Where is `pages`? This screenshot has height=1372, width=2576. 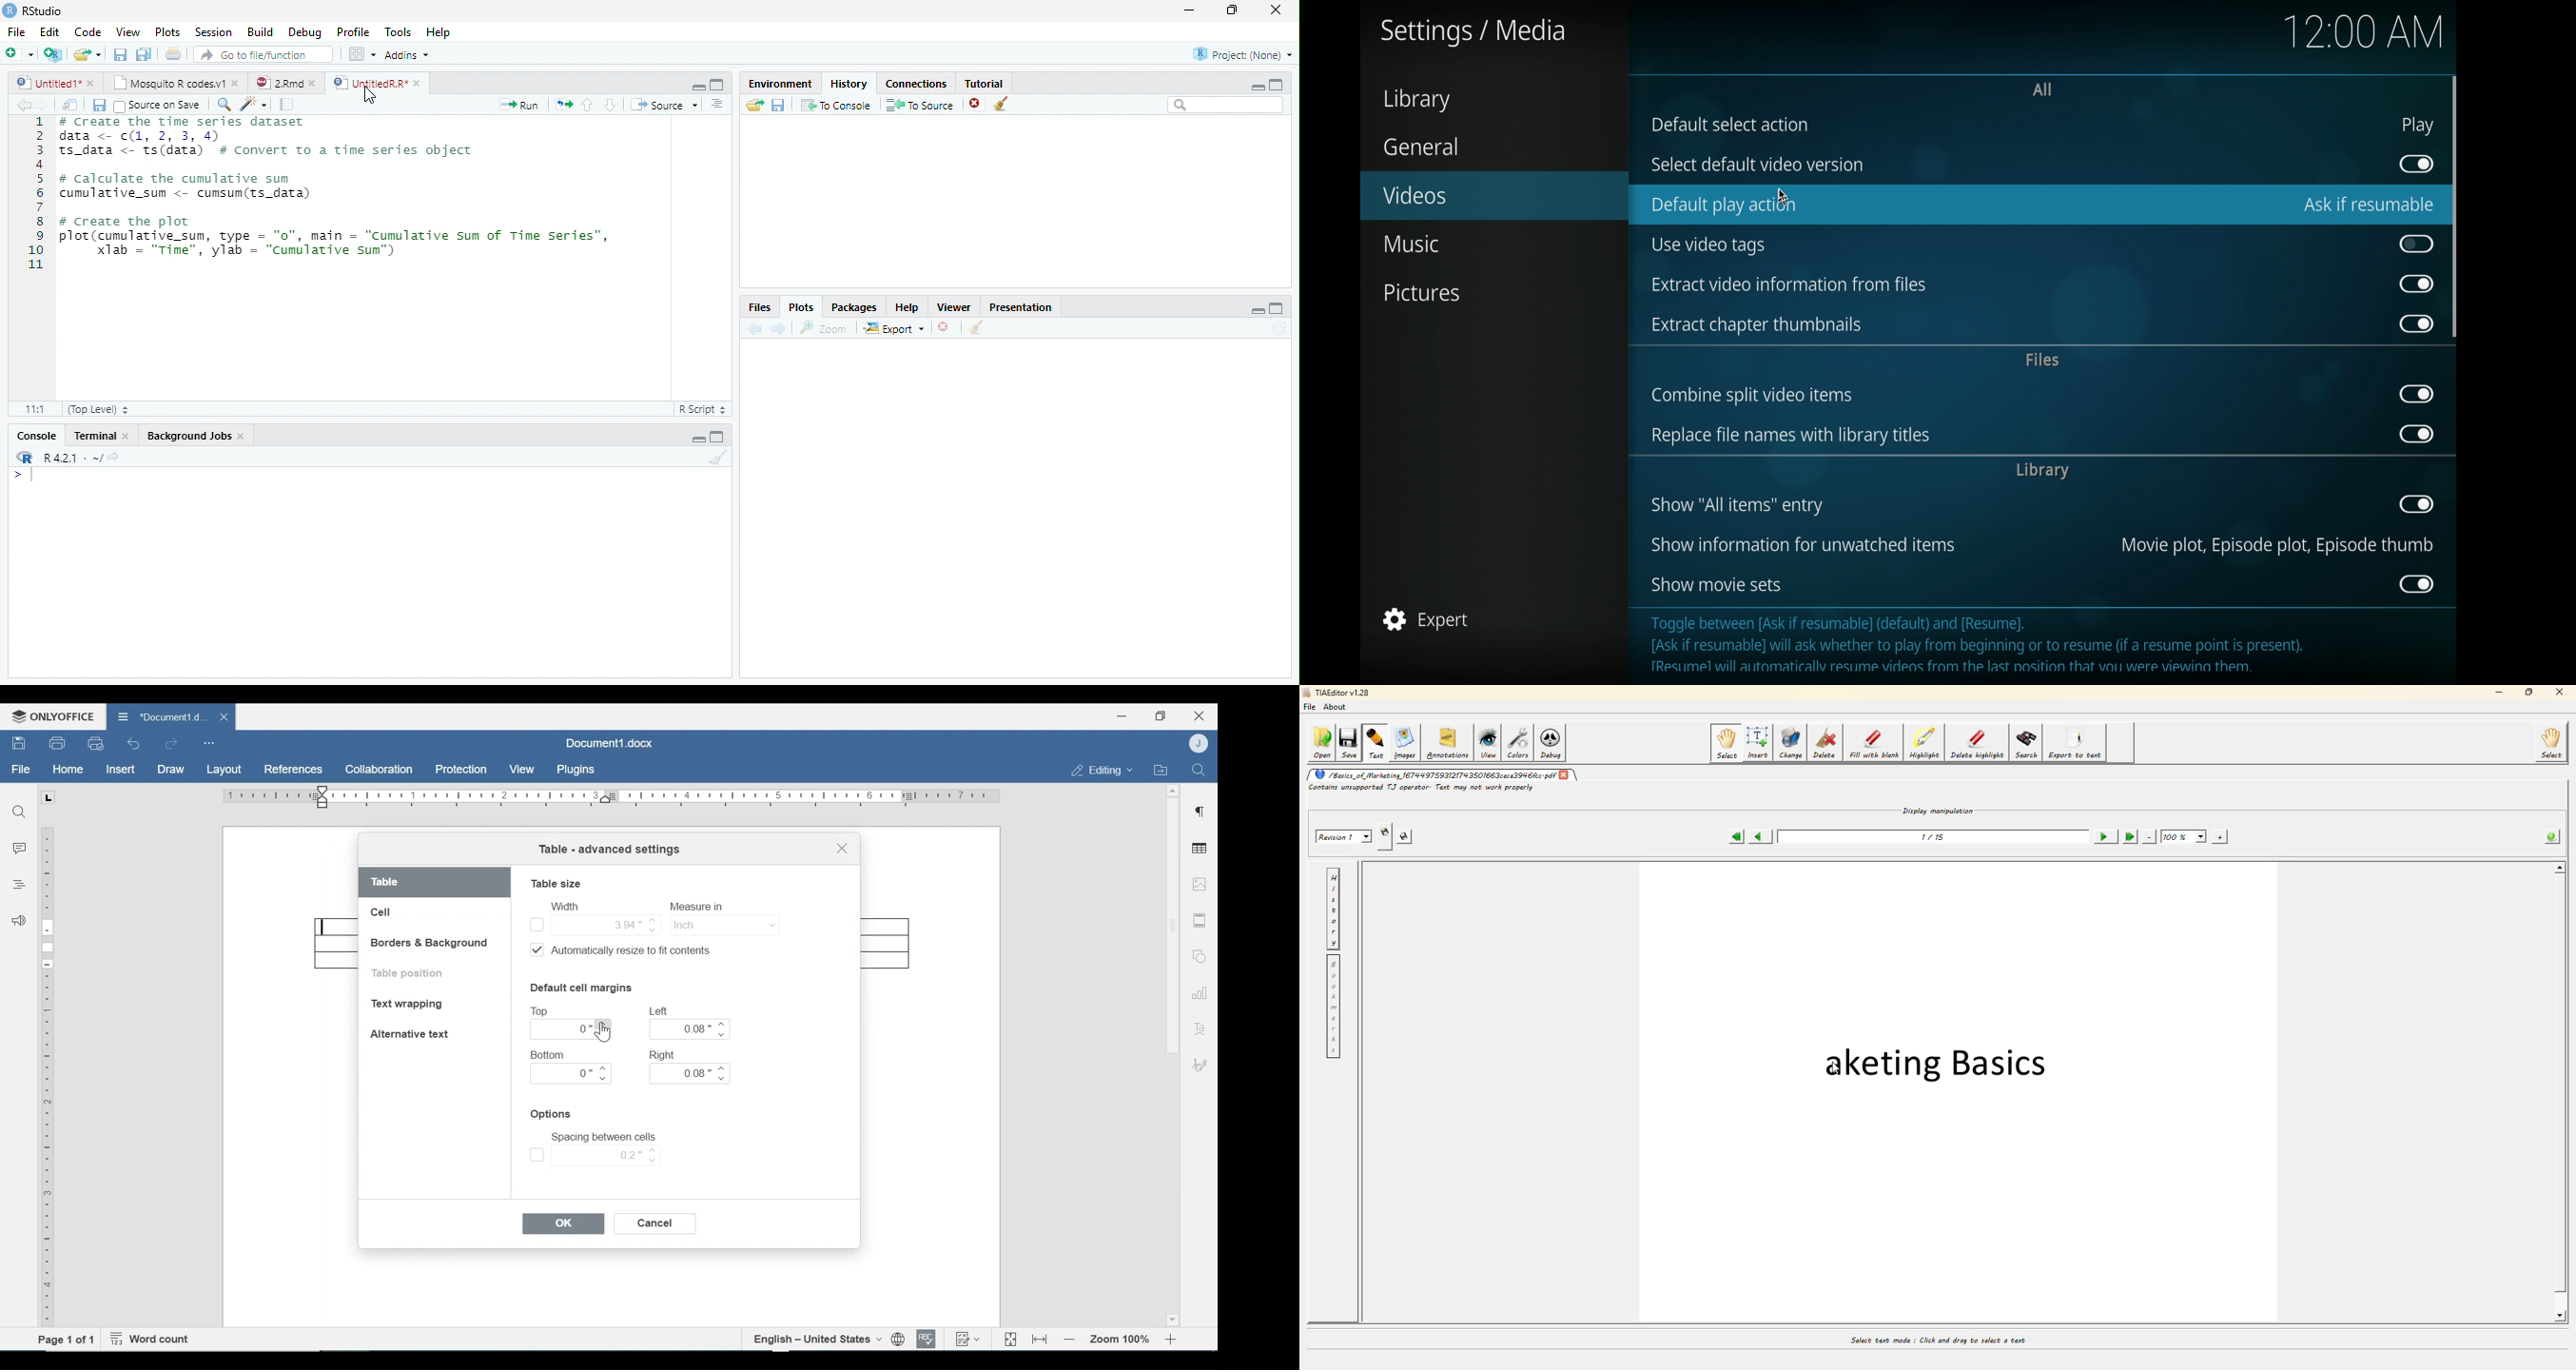
pages is located at coordinates (284, 107).